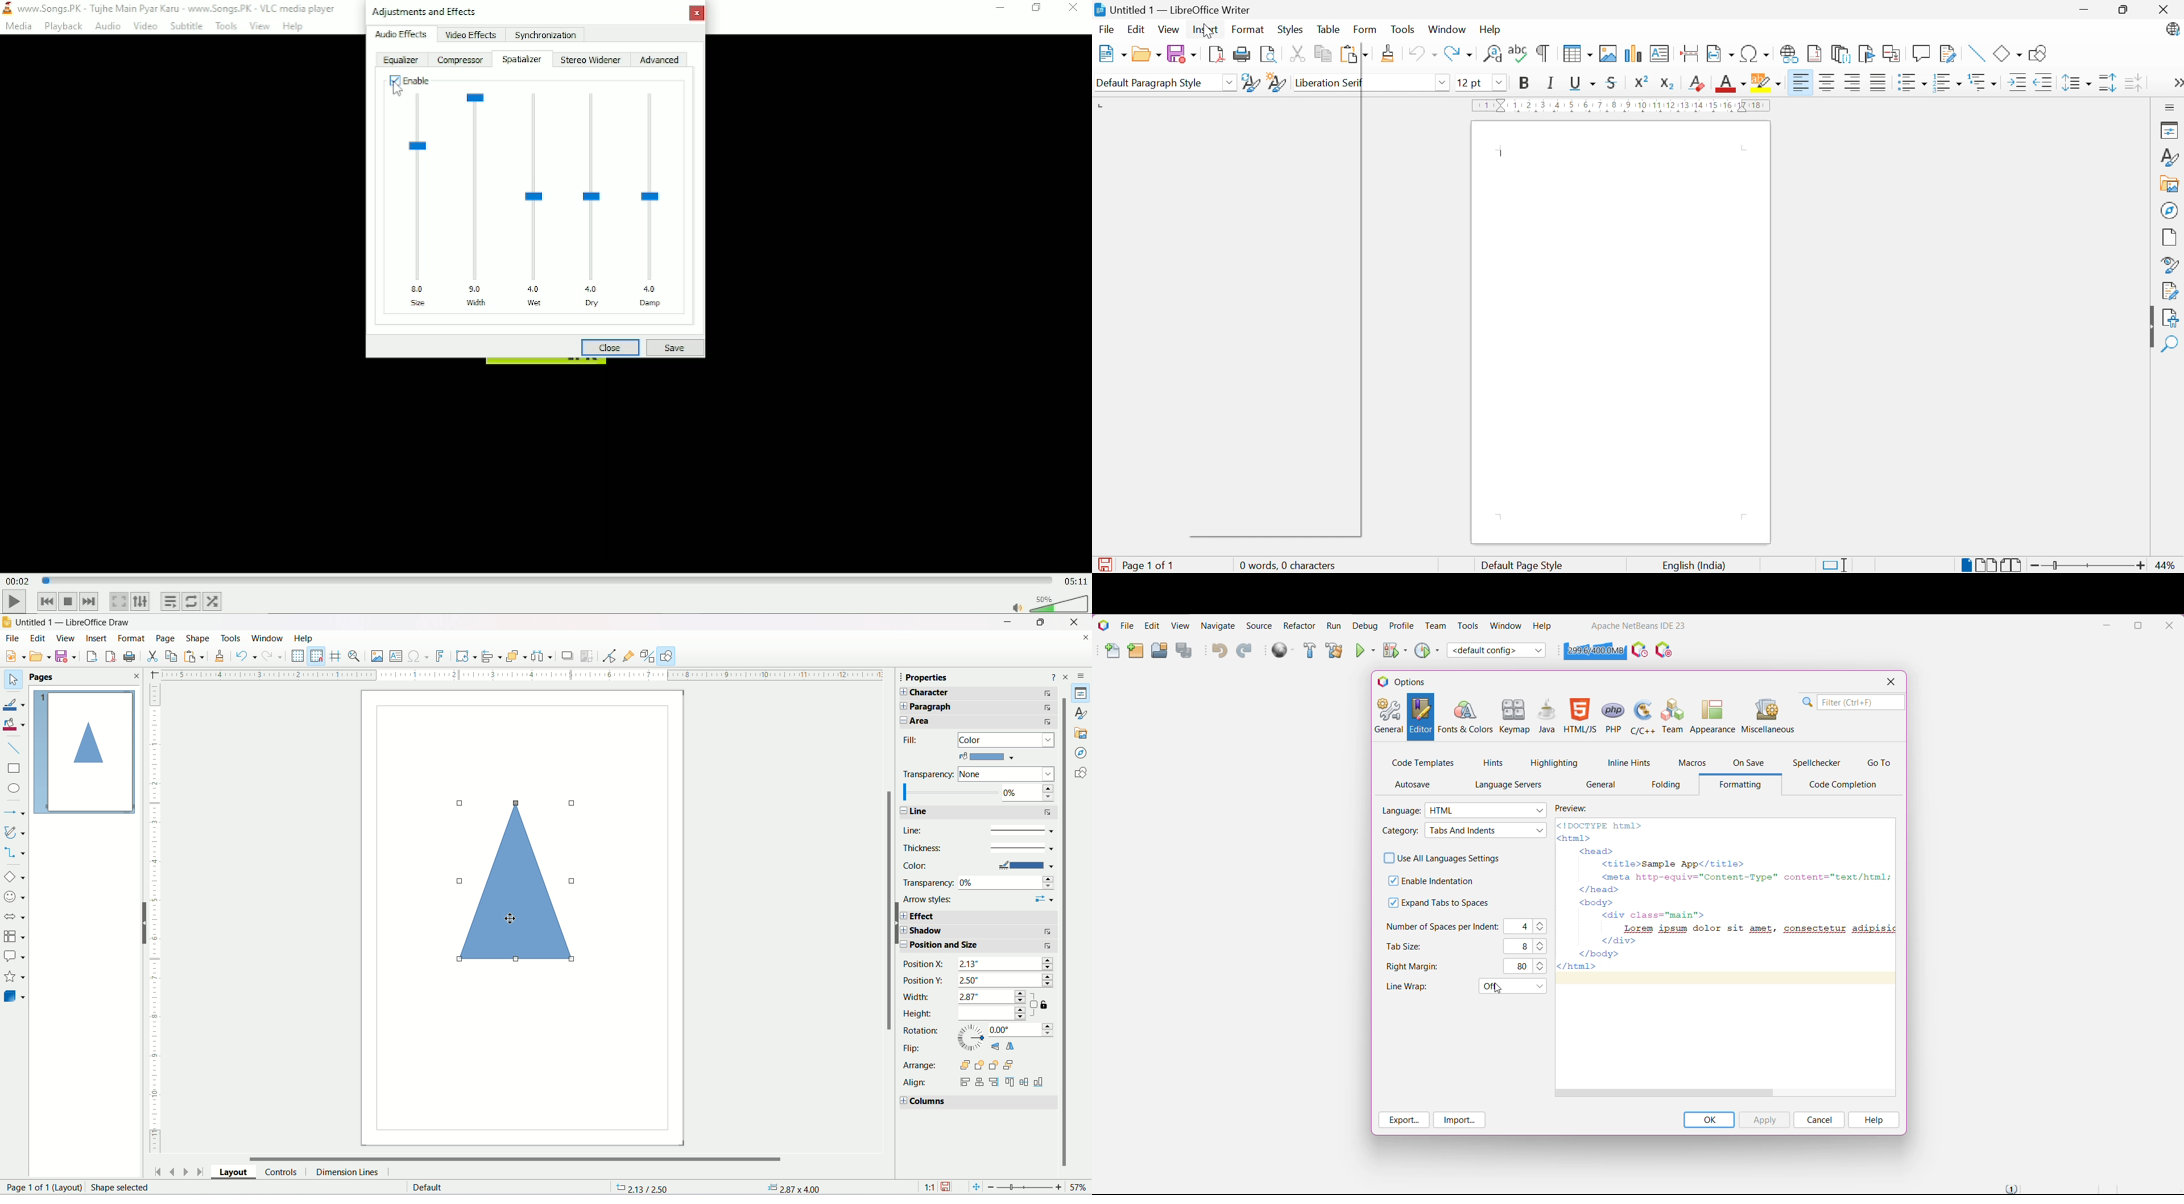 The height and width of the screenshot is (1204, 2184). What do you see at coordinates (90, 601) in the screenshot?
I see `Next` at bounding box center [90, 601].